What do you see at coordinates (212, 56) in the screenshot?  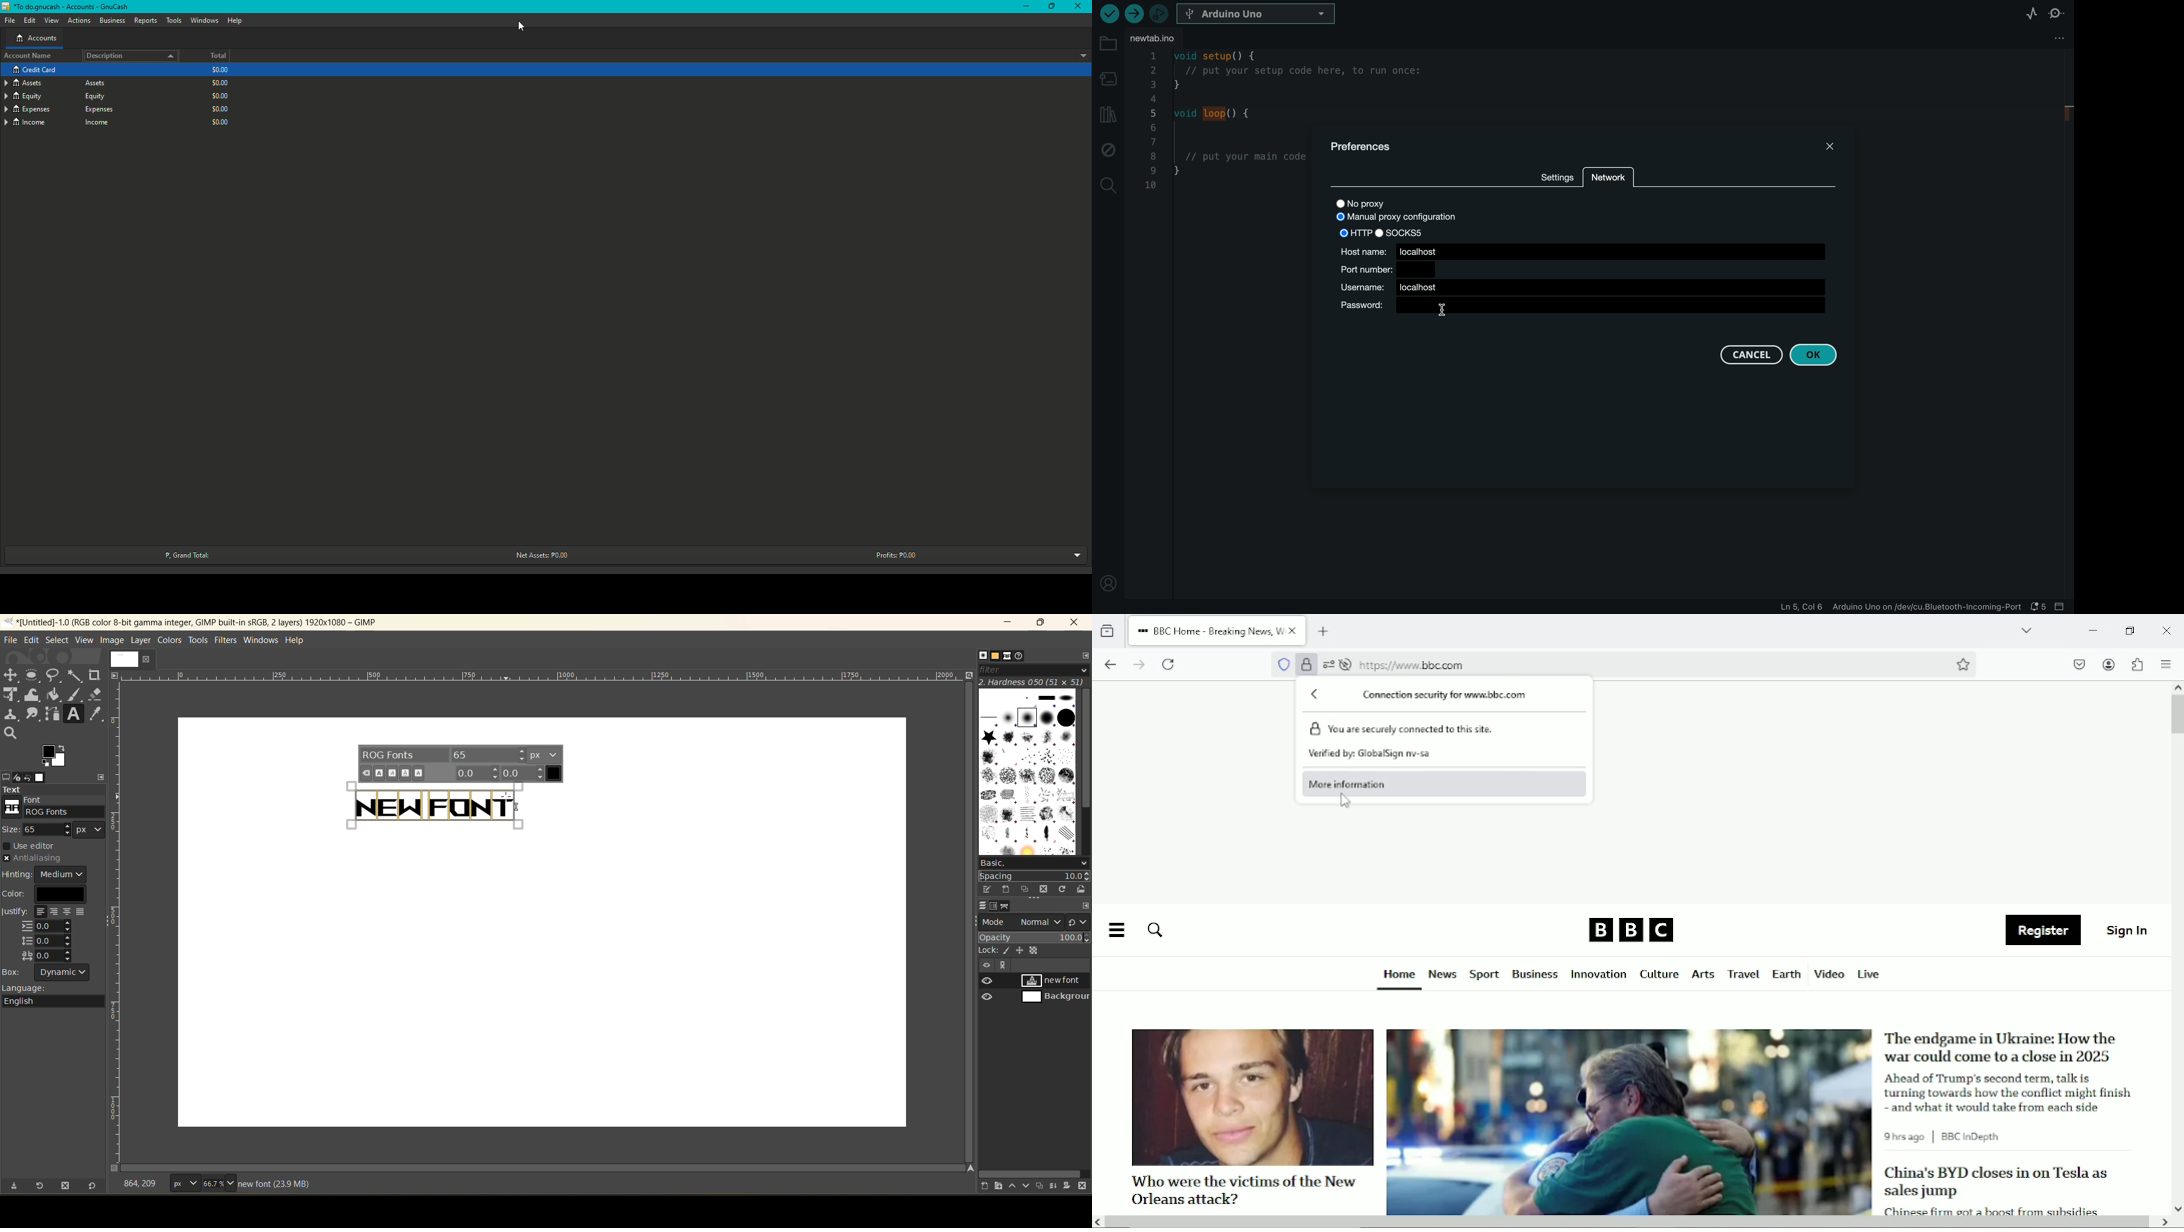 I see `Total` at bounding box center [212, 56].